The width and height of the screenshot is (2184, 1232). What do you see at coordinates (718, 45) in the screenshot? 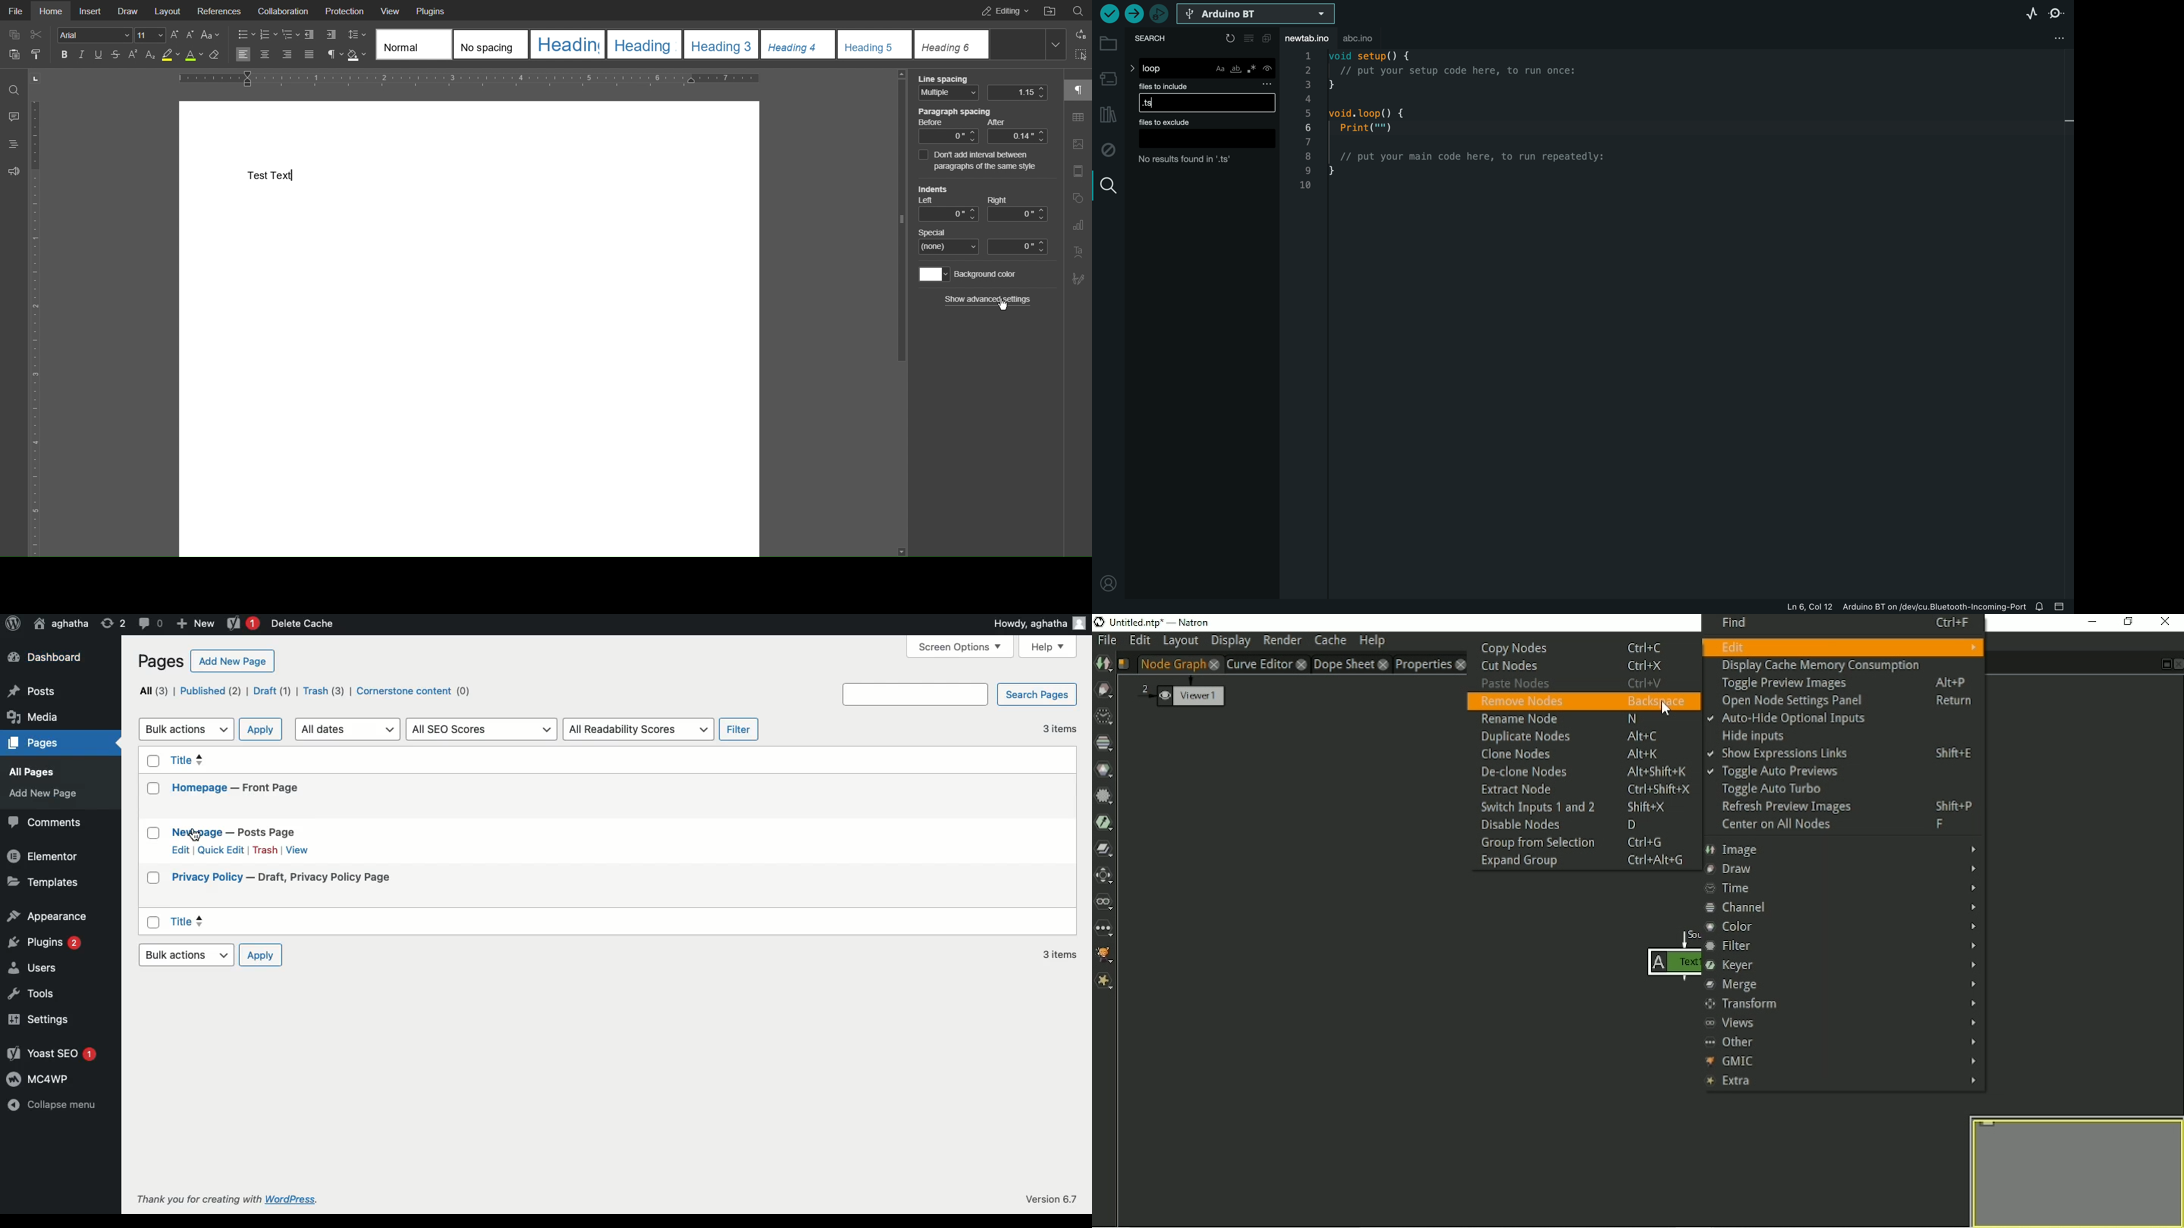
I see `Headings Templates` at bounding box center [718, 45].